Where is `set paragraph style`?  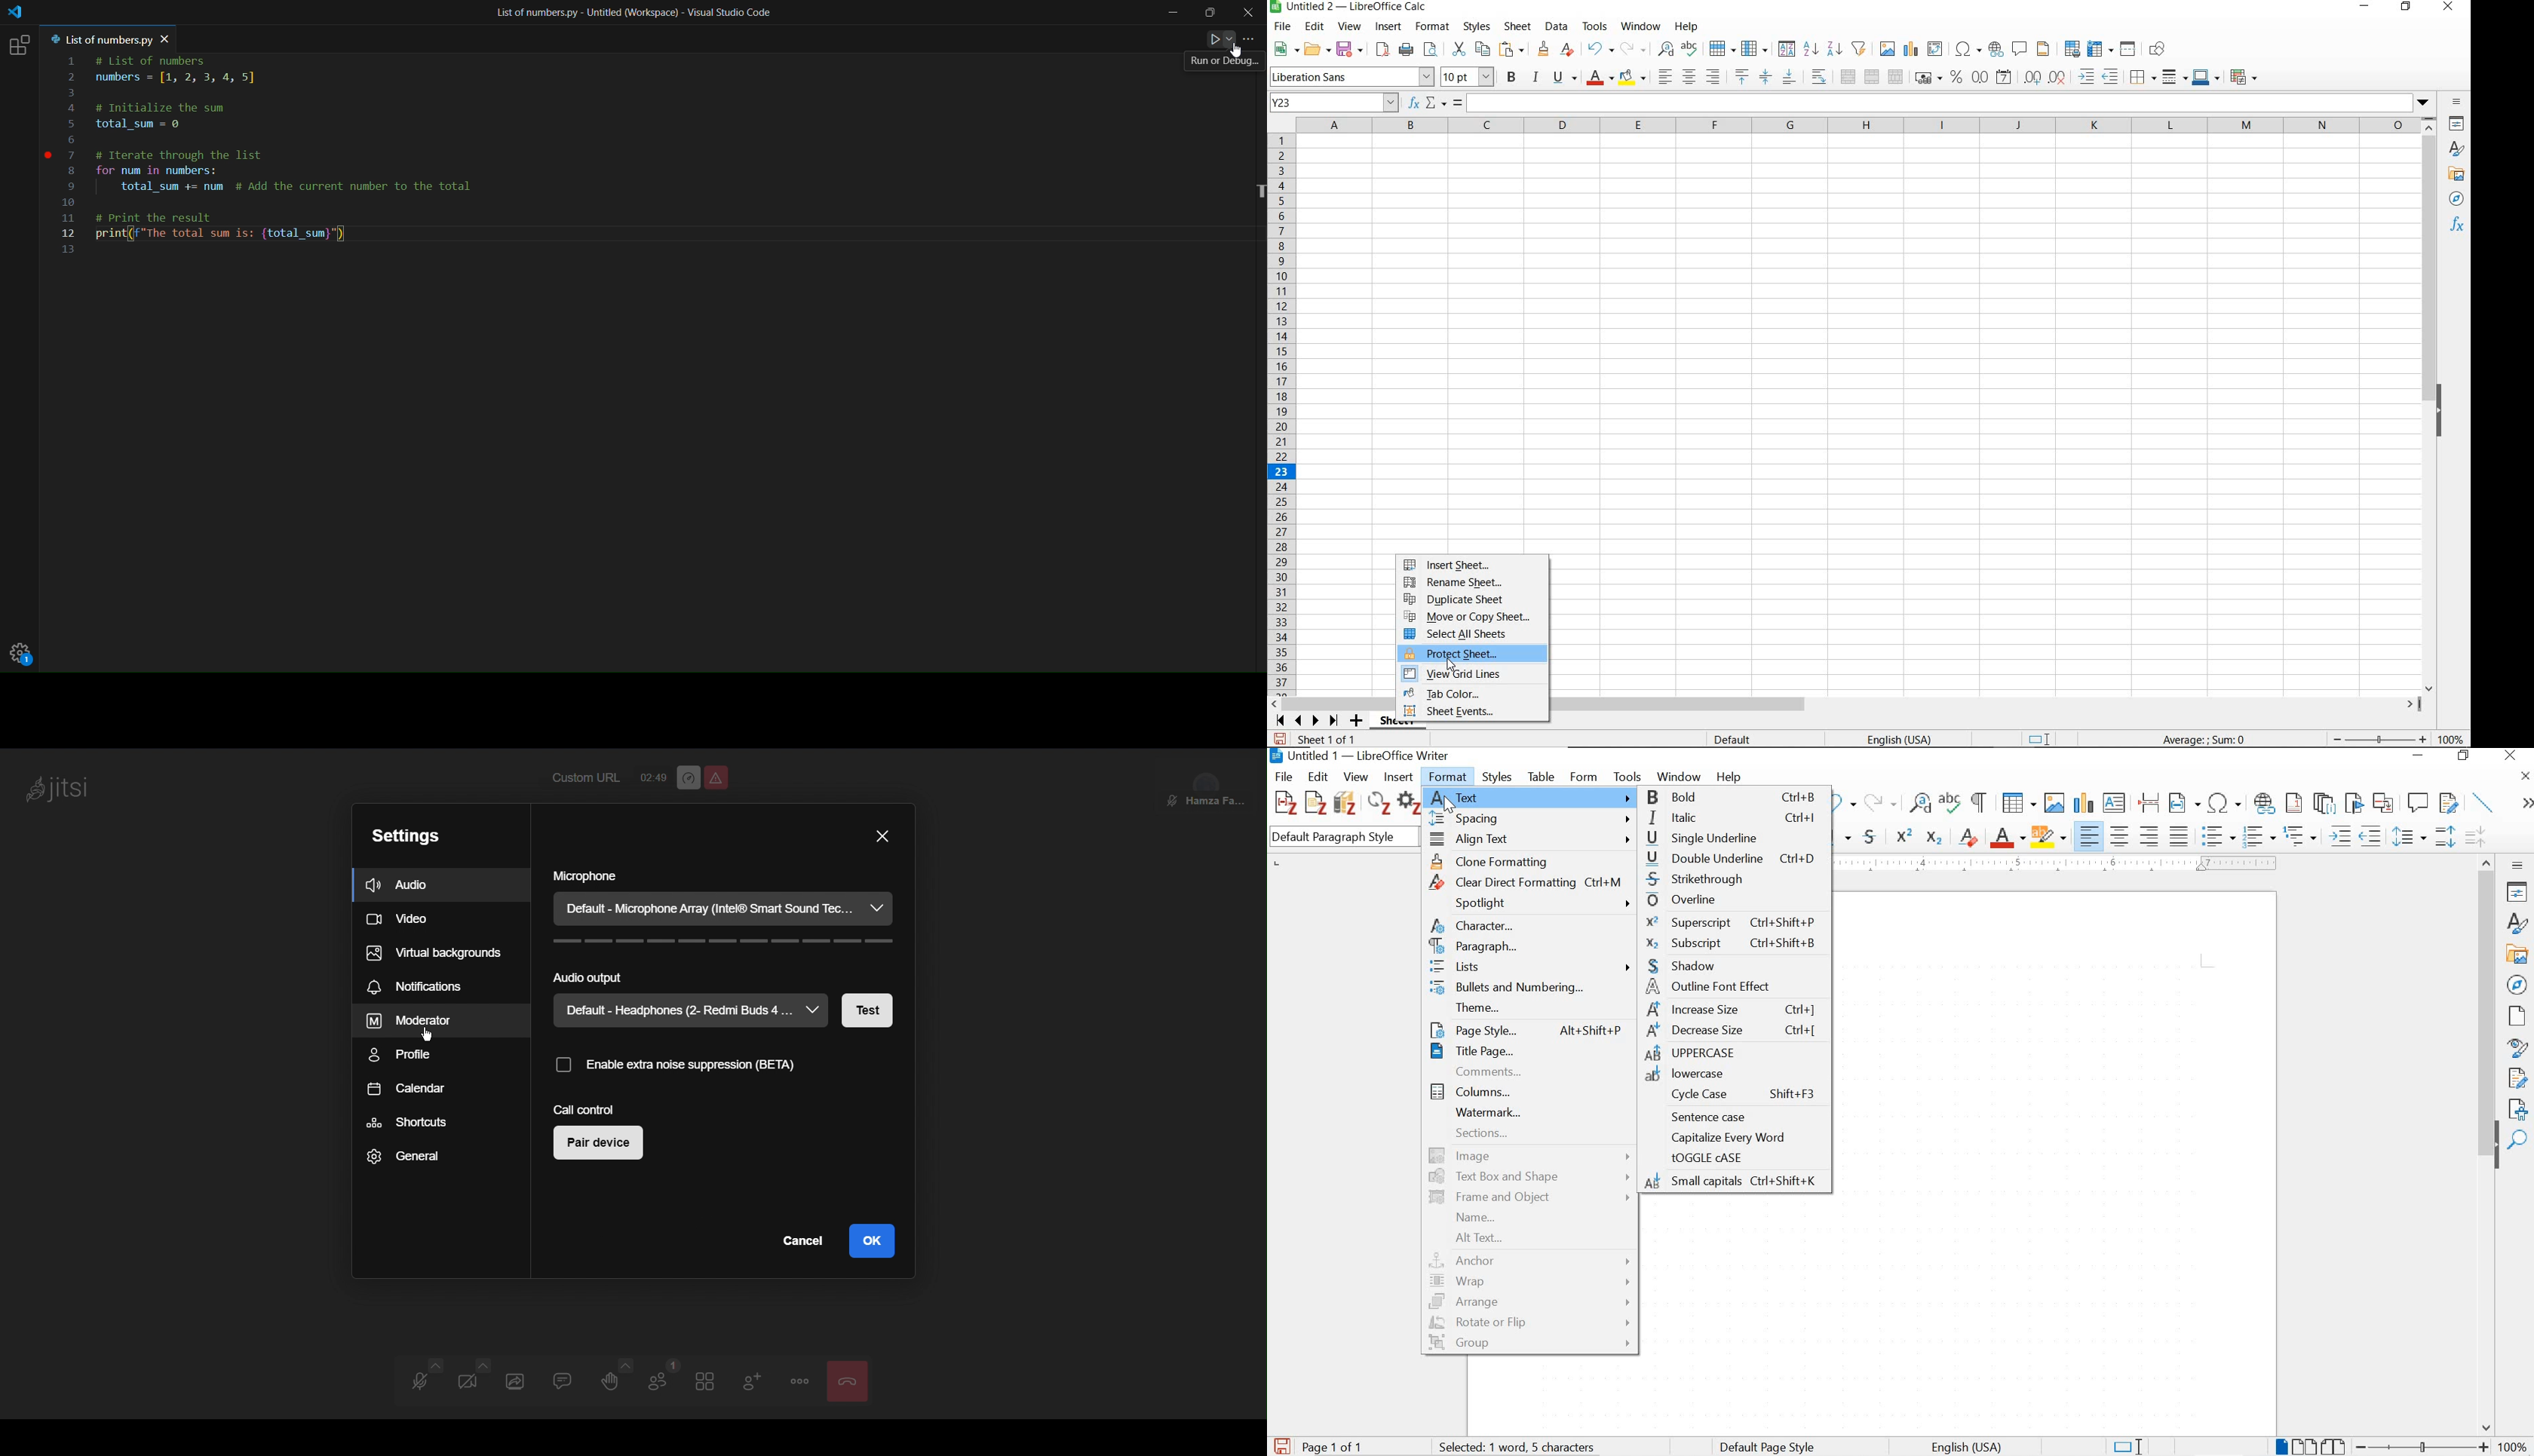
set paragraph style is located at coordinates (1345, 838).